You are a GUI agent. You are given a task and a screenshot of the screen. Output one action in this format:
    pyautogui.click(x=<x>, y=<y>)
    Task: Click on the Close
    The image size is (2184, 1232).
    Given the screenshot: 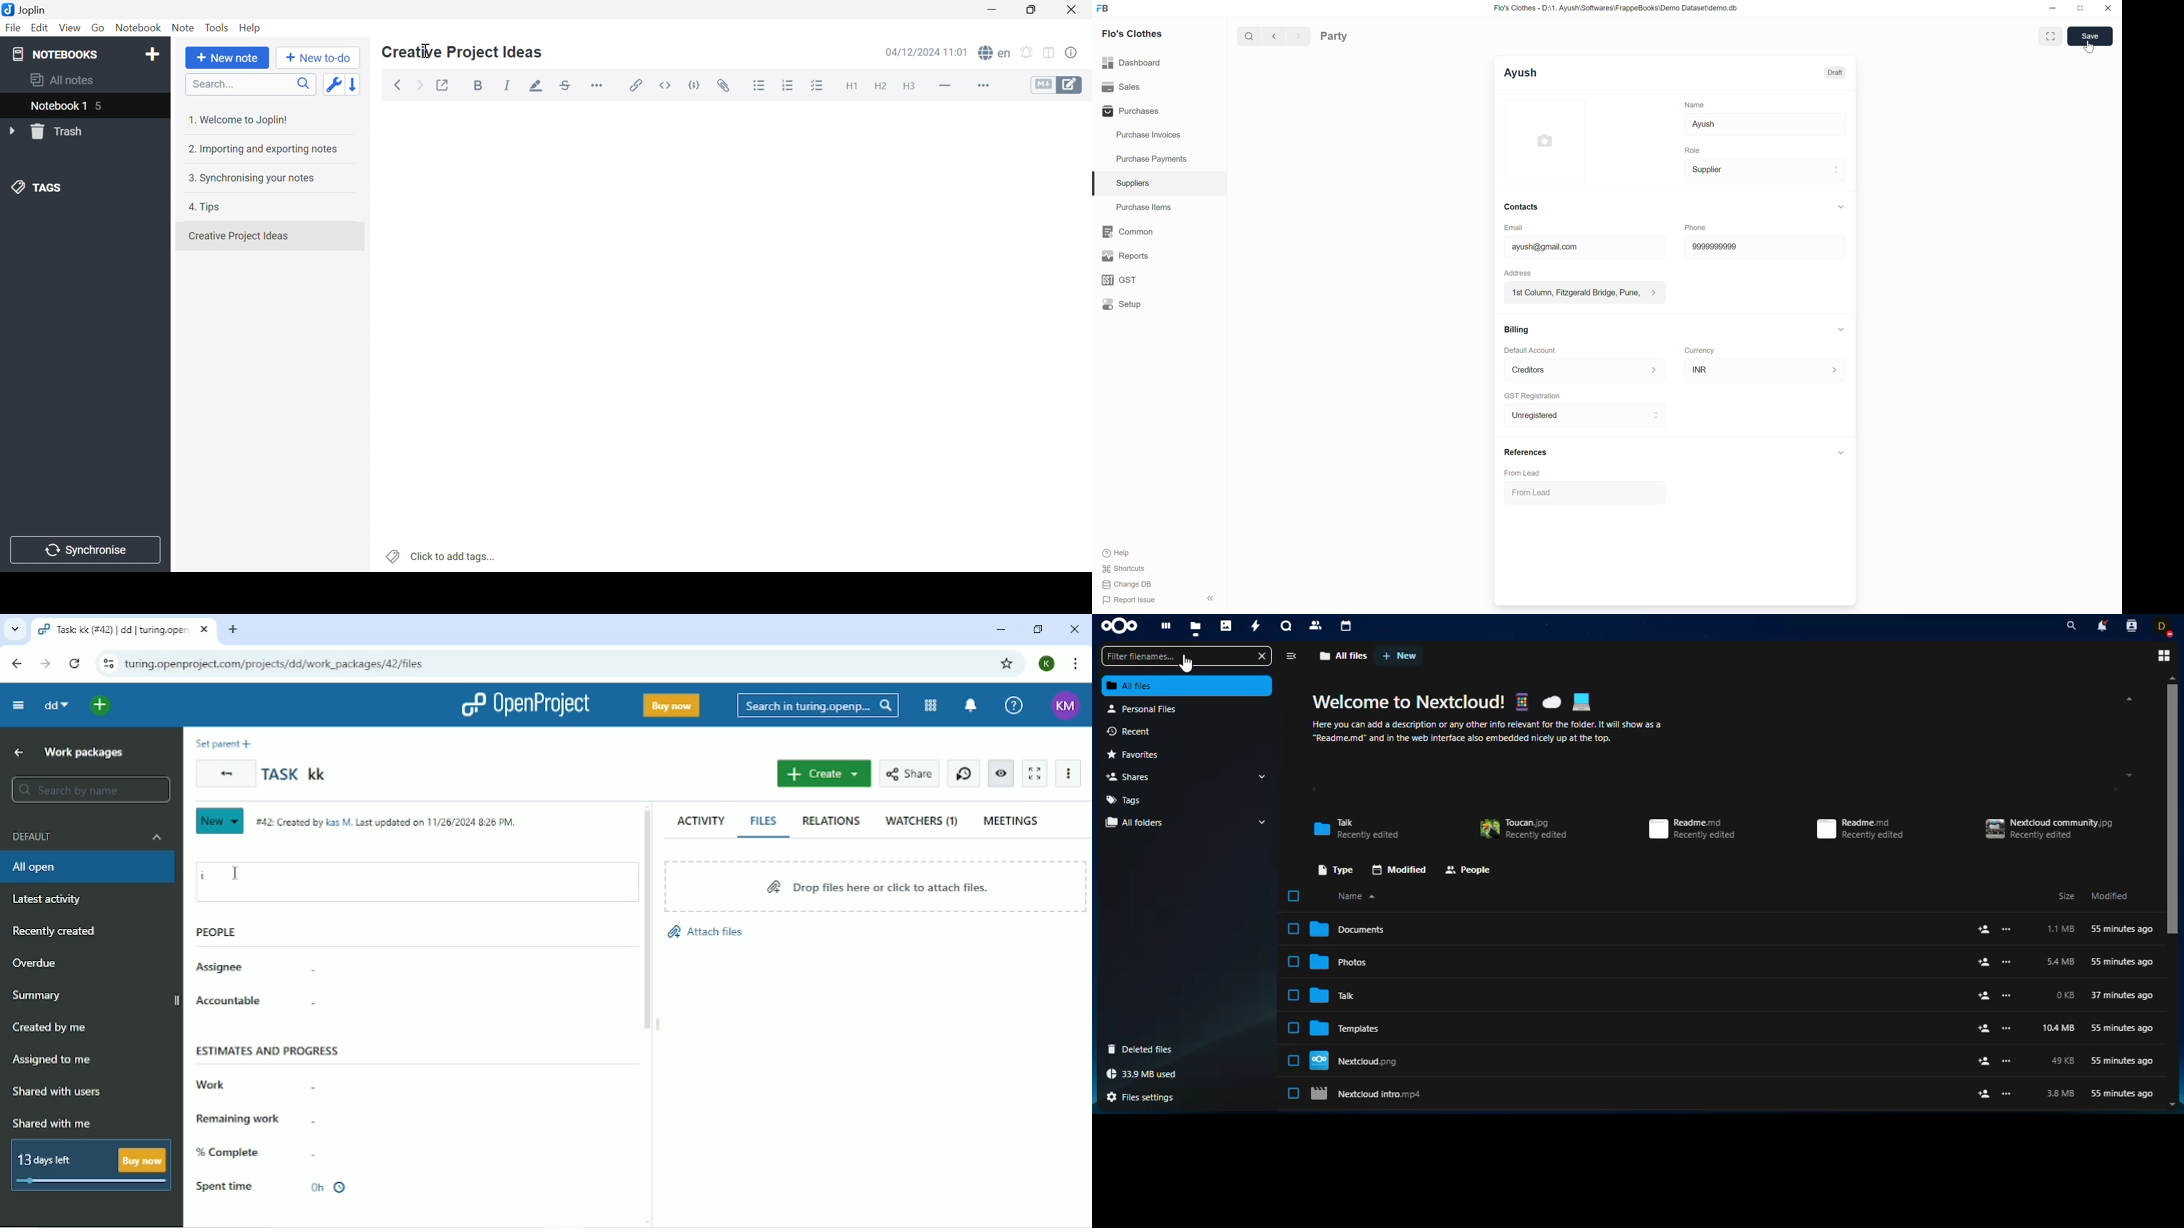 What is the action you would take?
    pyautogui.click(x=1074, y=10)
    